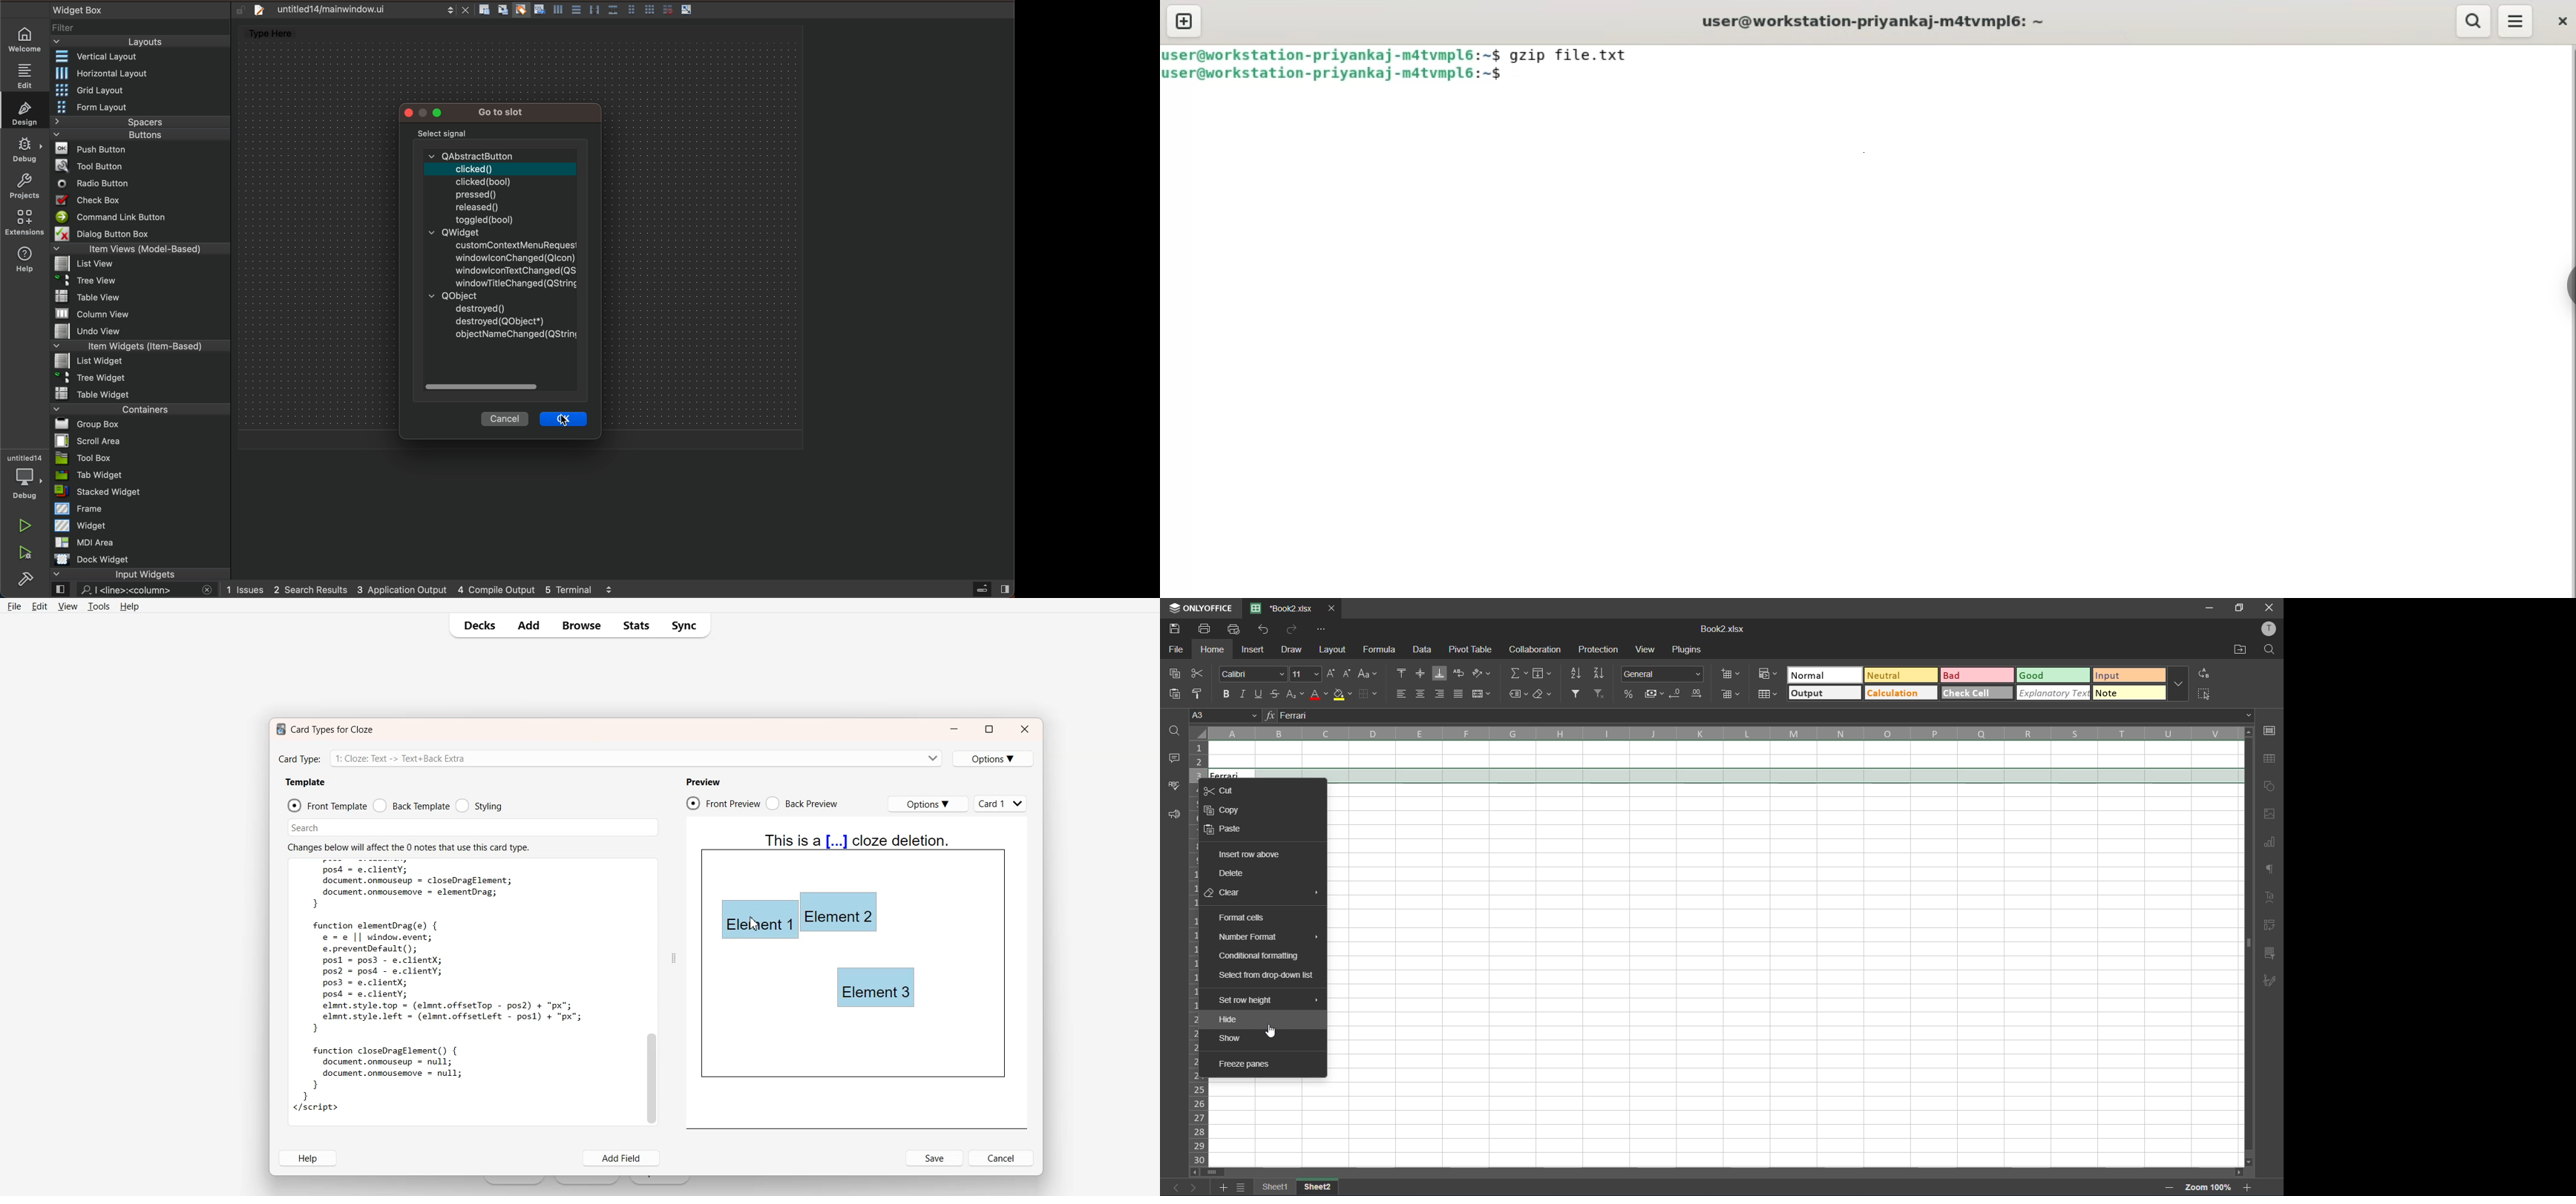 This screenshot has height=1204, width=2576. I want to click on form layout, so click(140, 106).